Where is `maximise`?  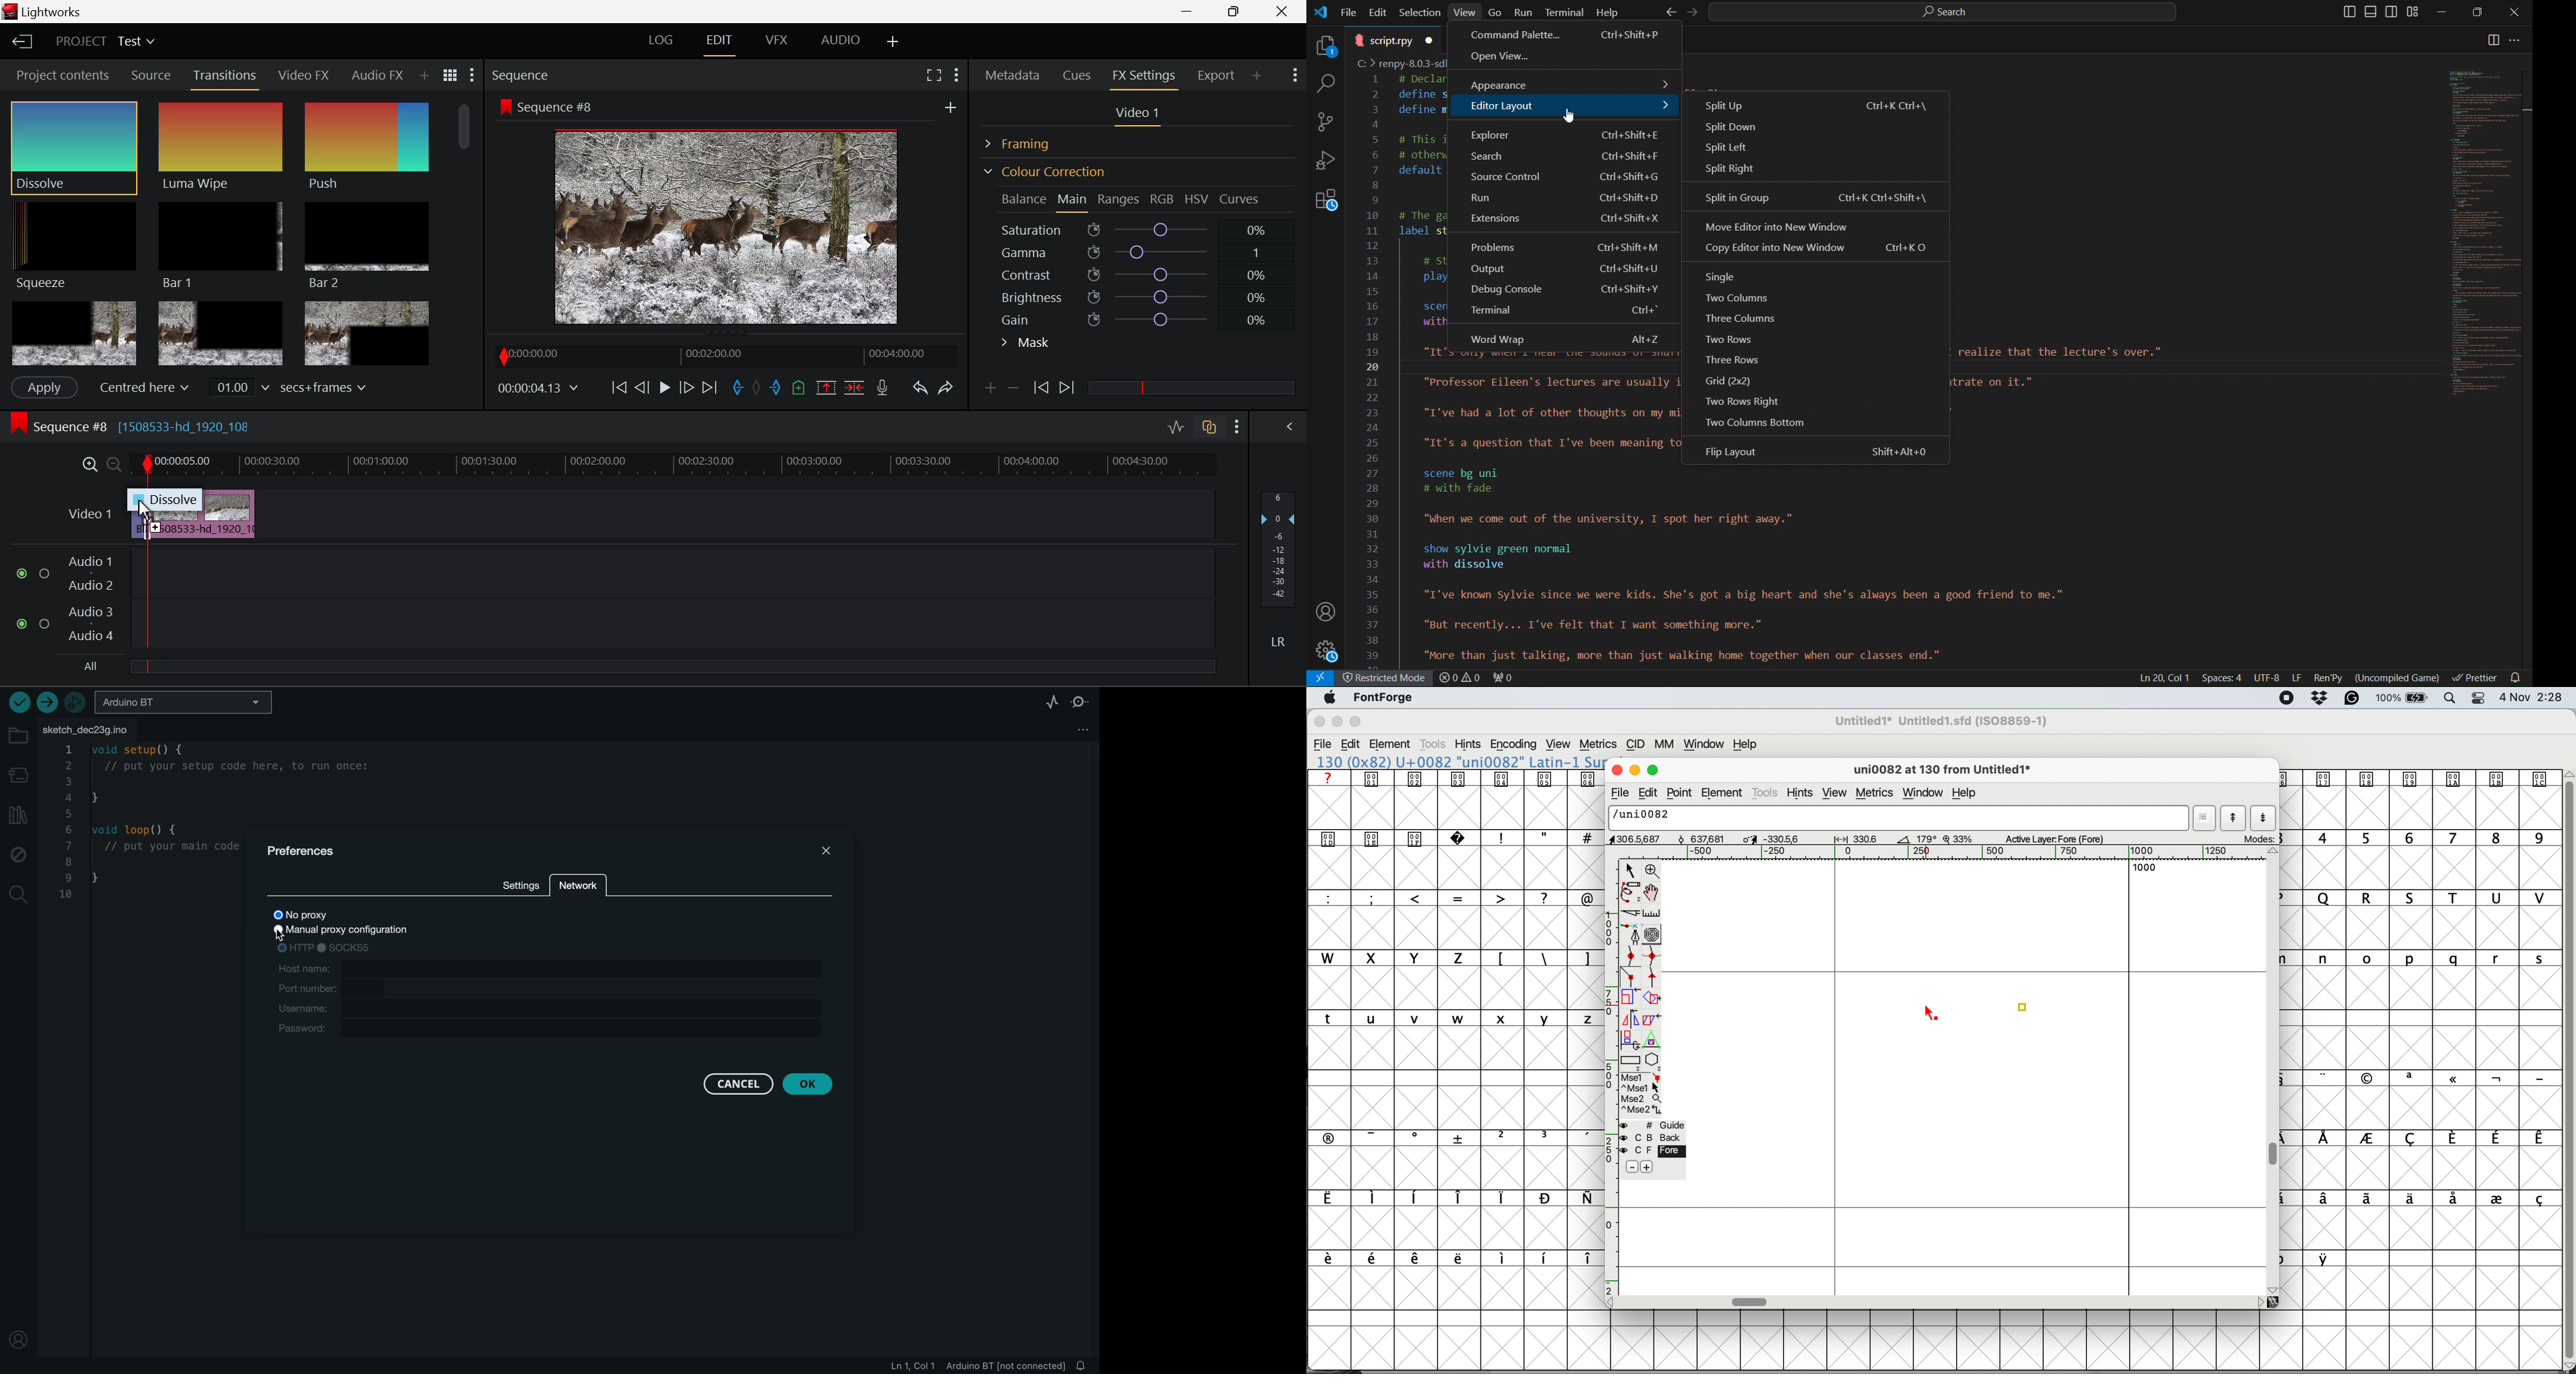 maximise is located at coordinates (1655, 768).